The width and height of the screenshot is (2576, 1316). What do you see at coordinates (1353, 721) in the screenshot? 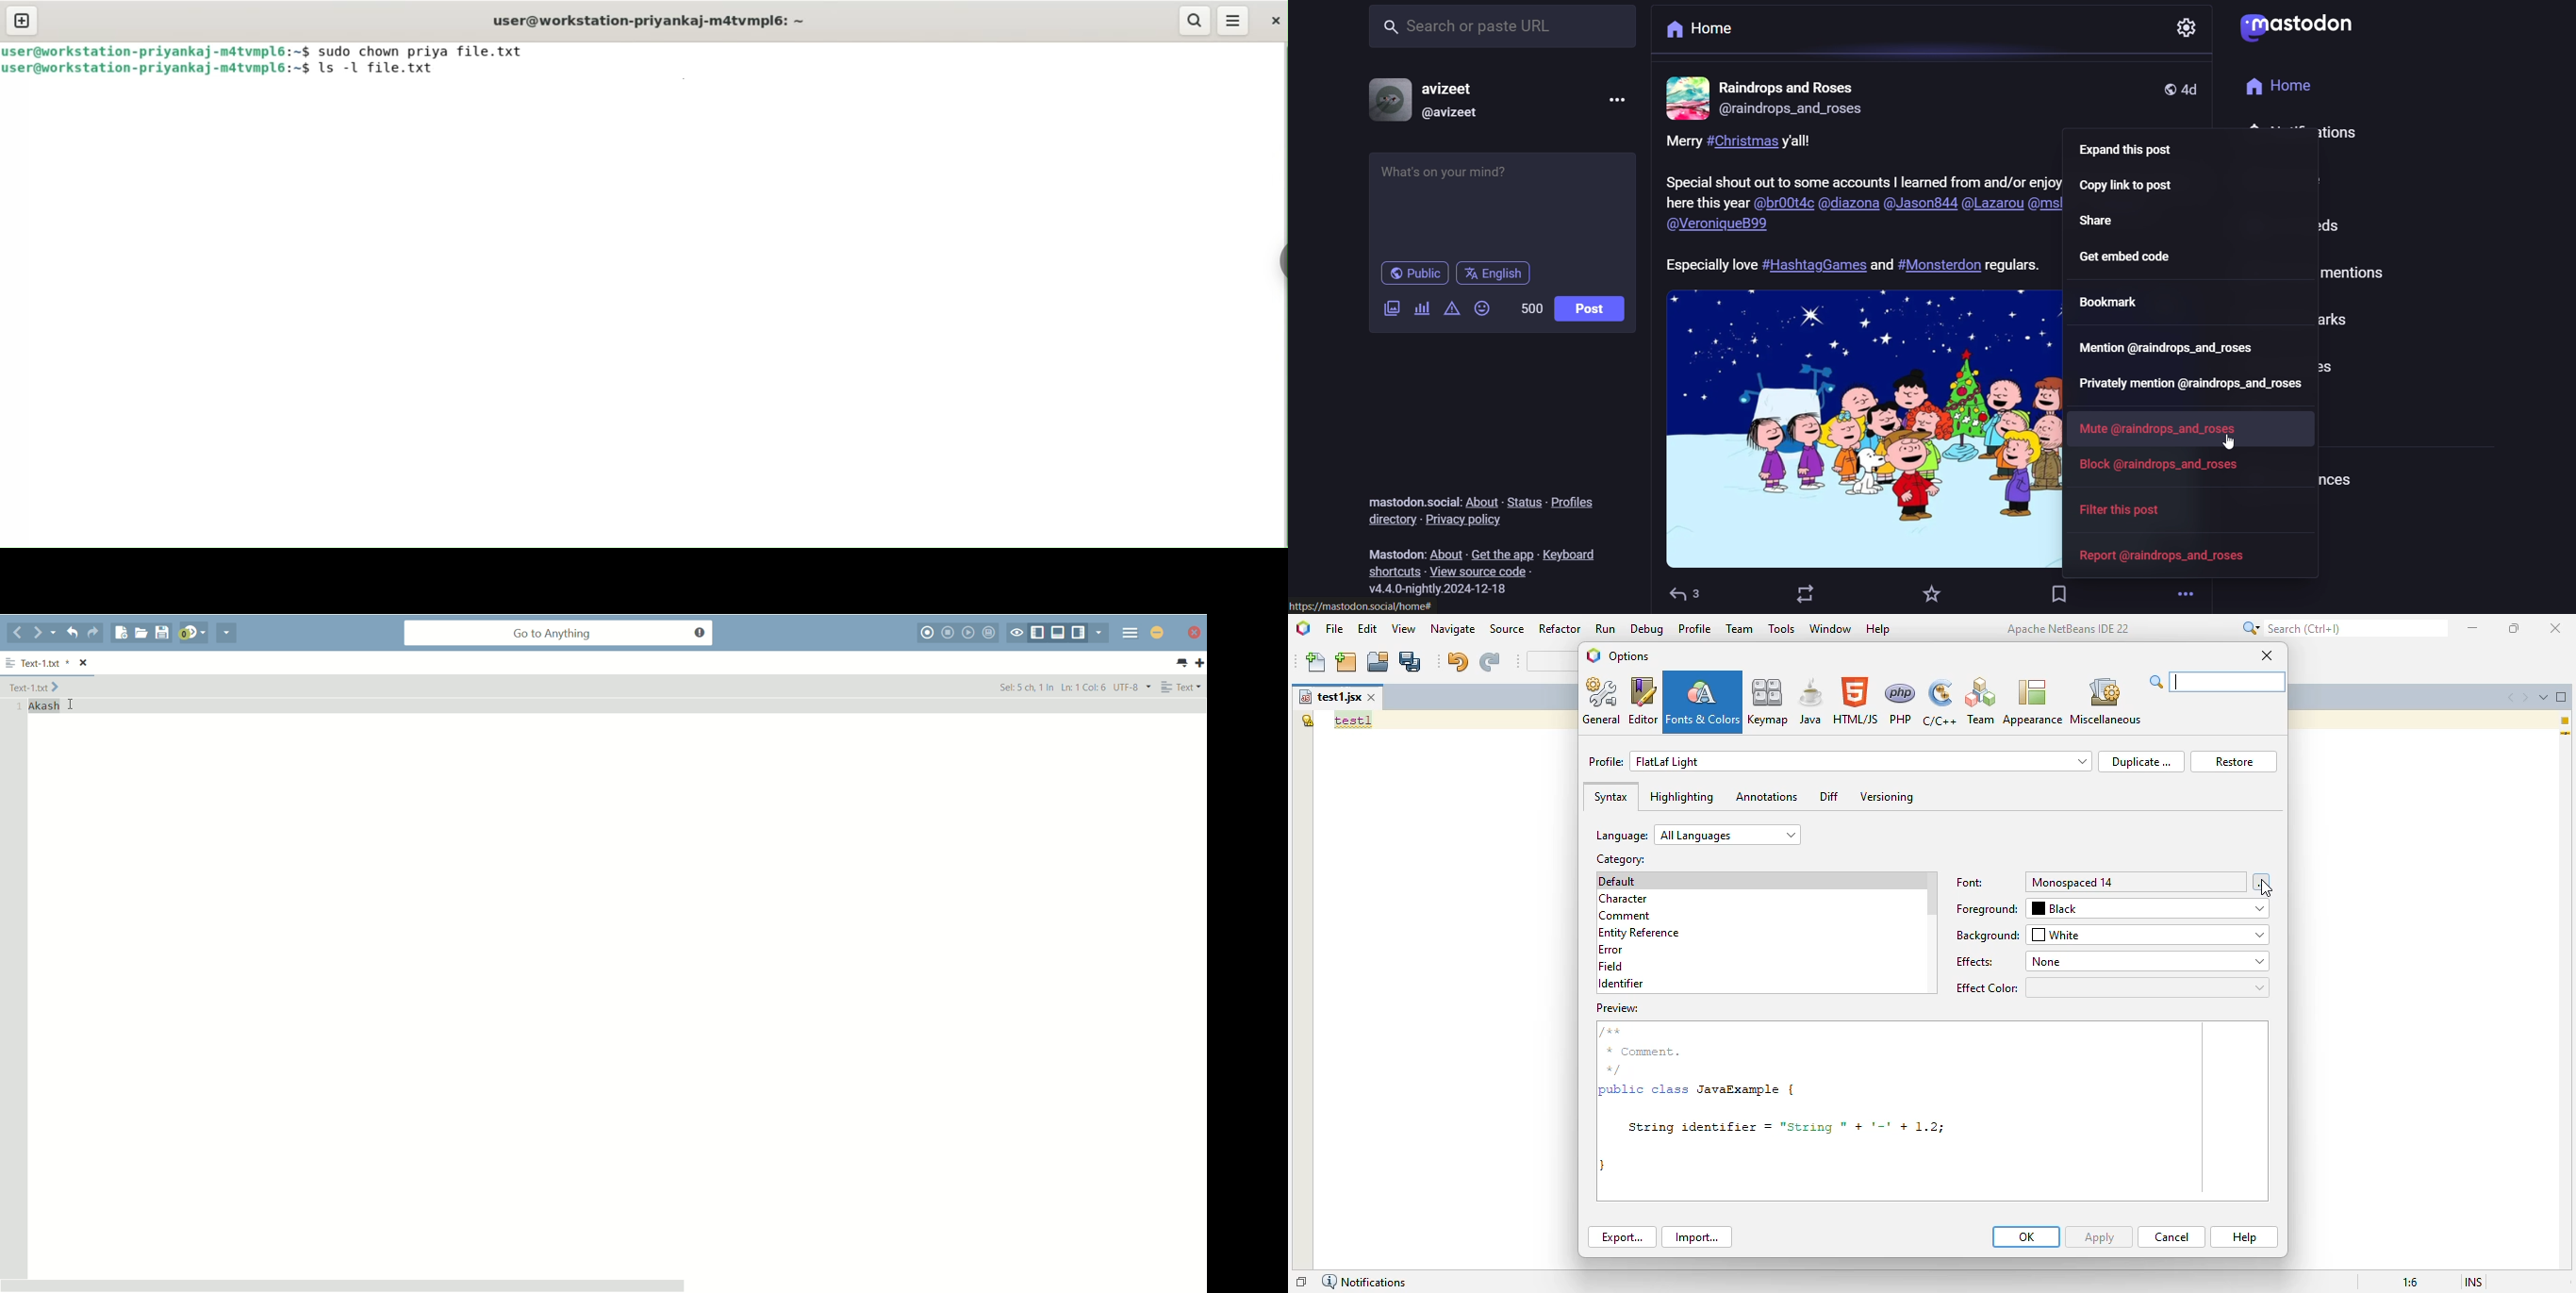
I see `text` at bounding box center [1353, 721].